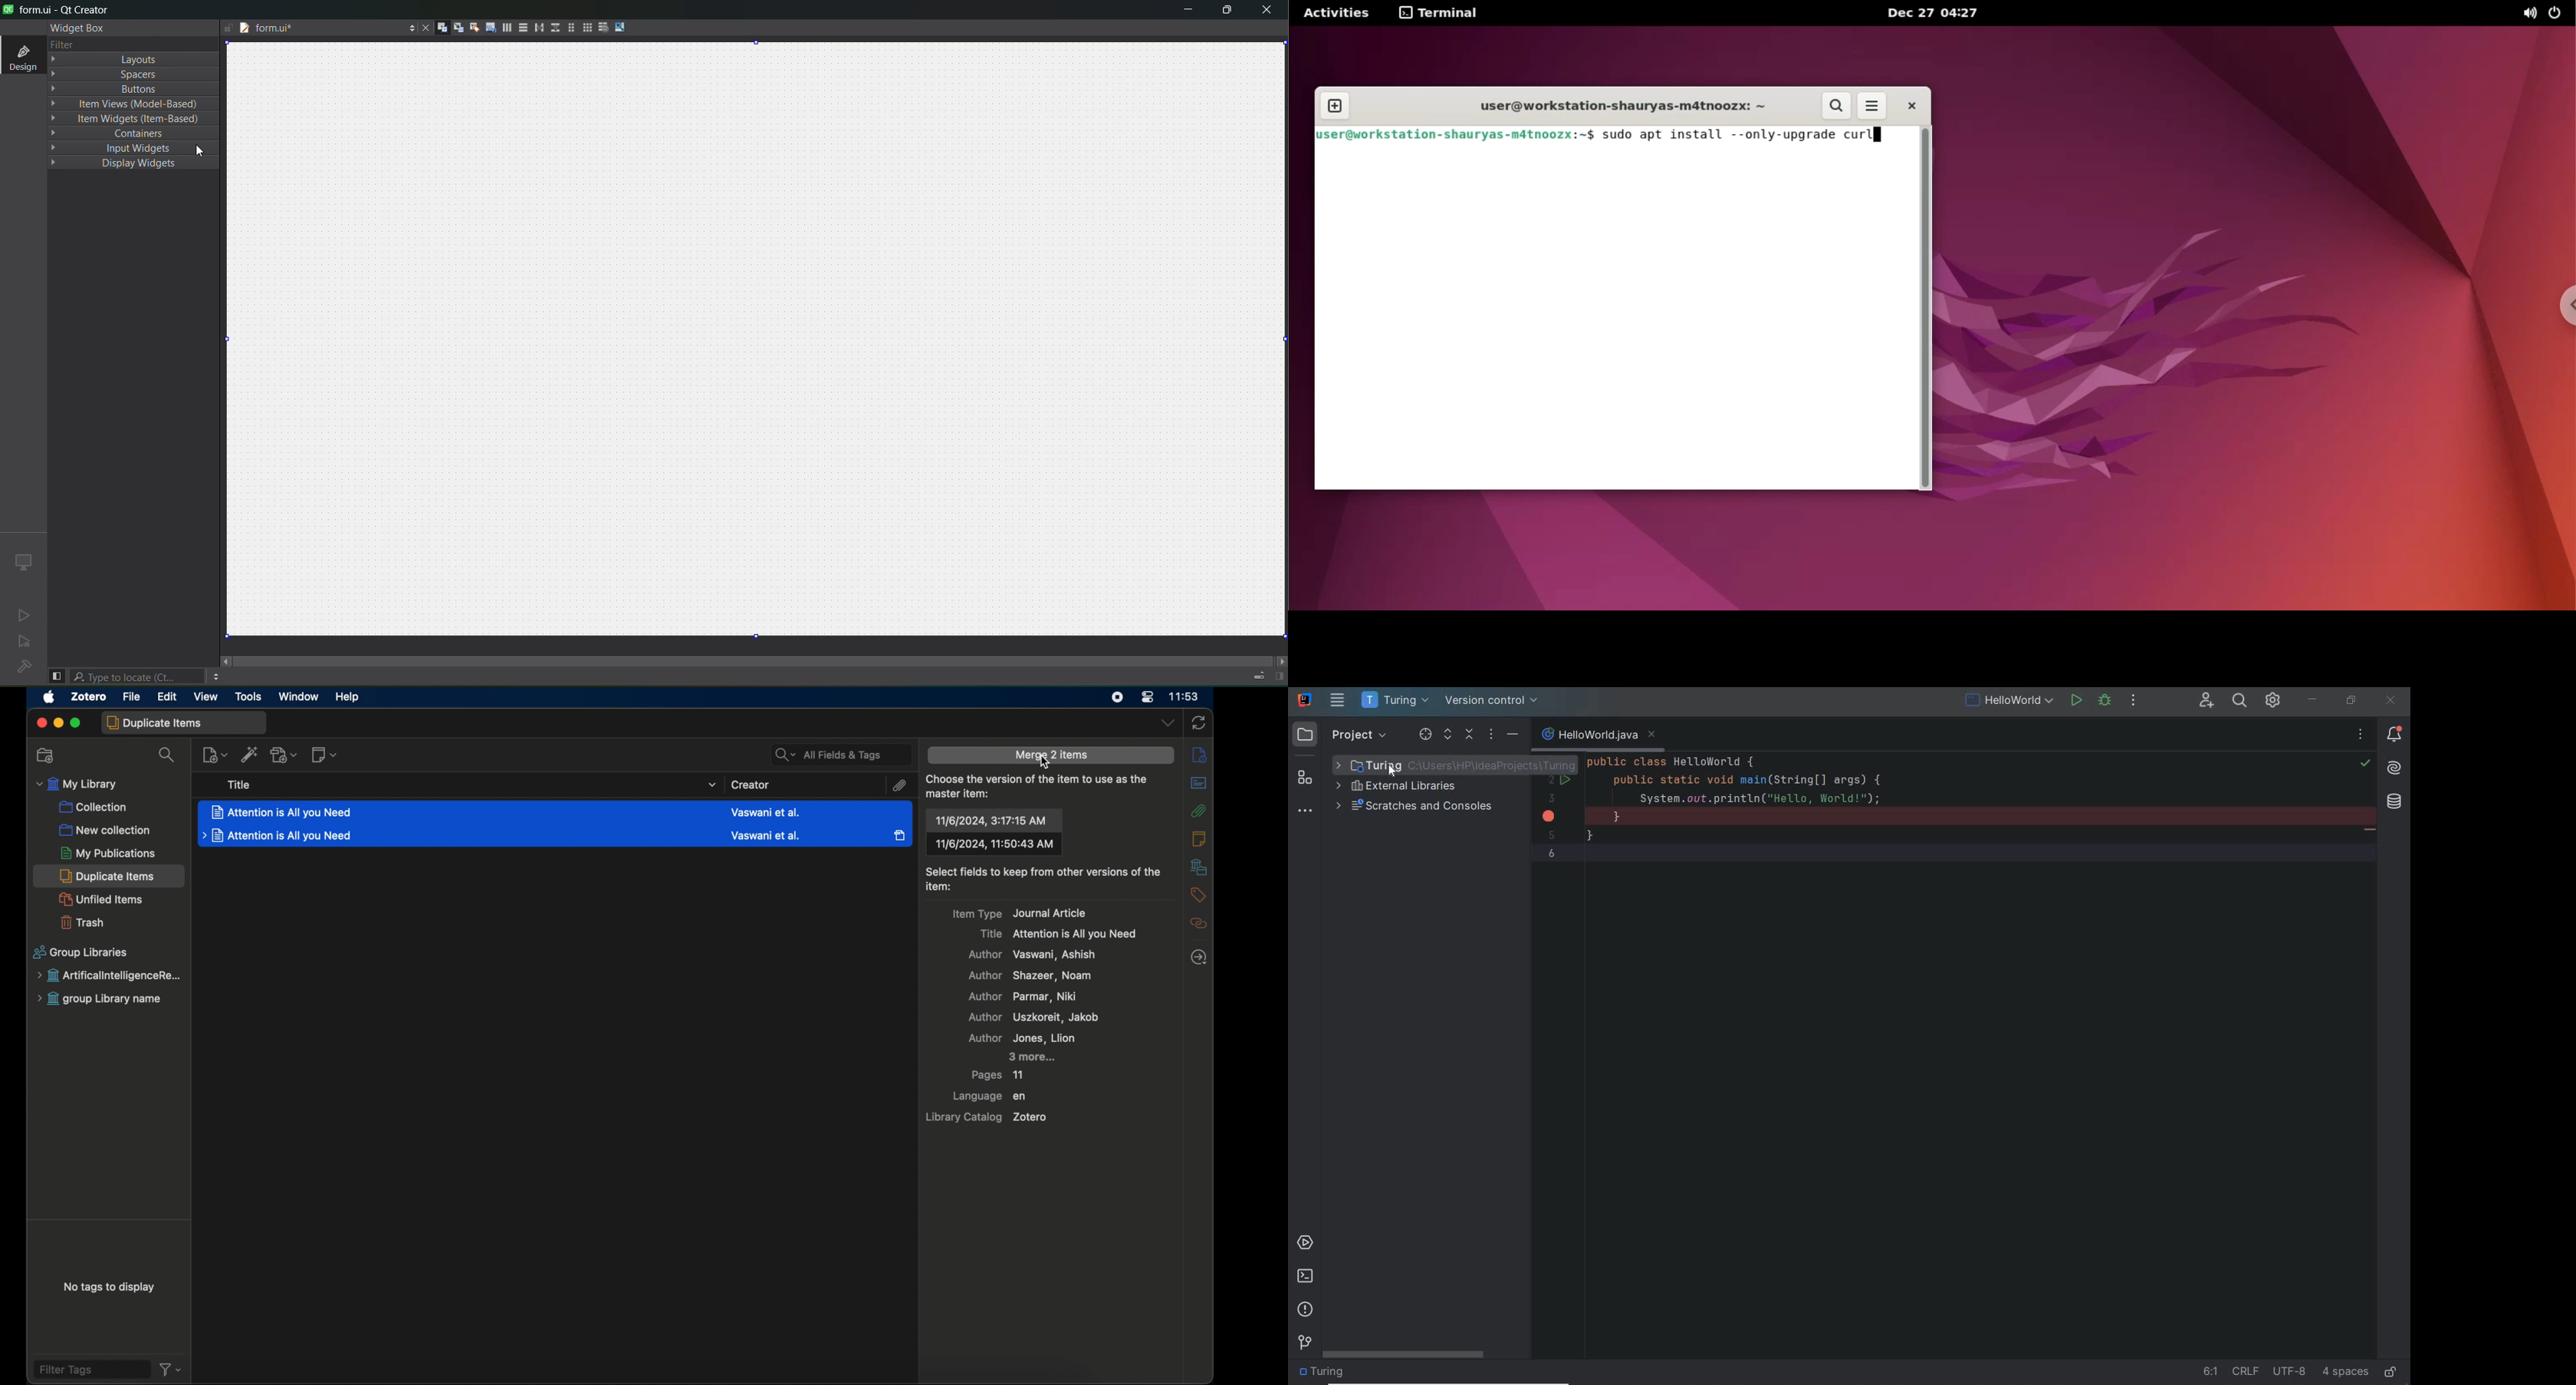 This screenshot has width=2576, height=1400. I want to click on add attachment, so click(285, 754).